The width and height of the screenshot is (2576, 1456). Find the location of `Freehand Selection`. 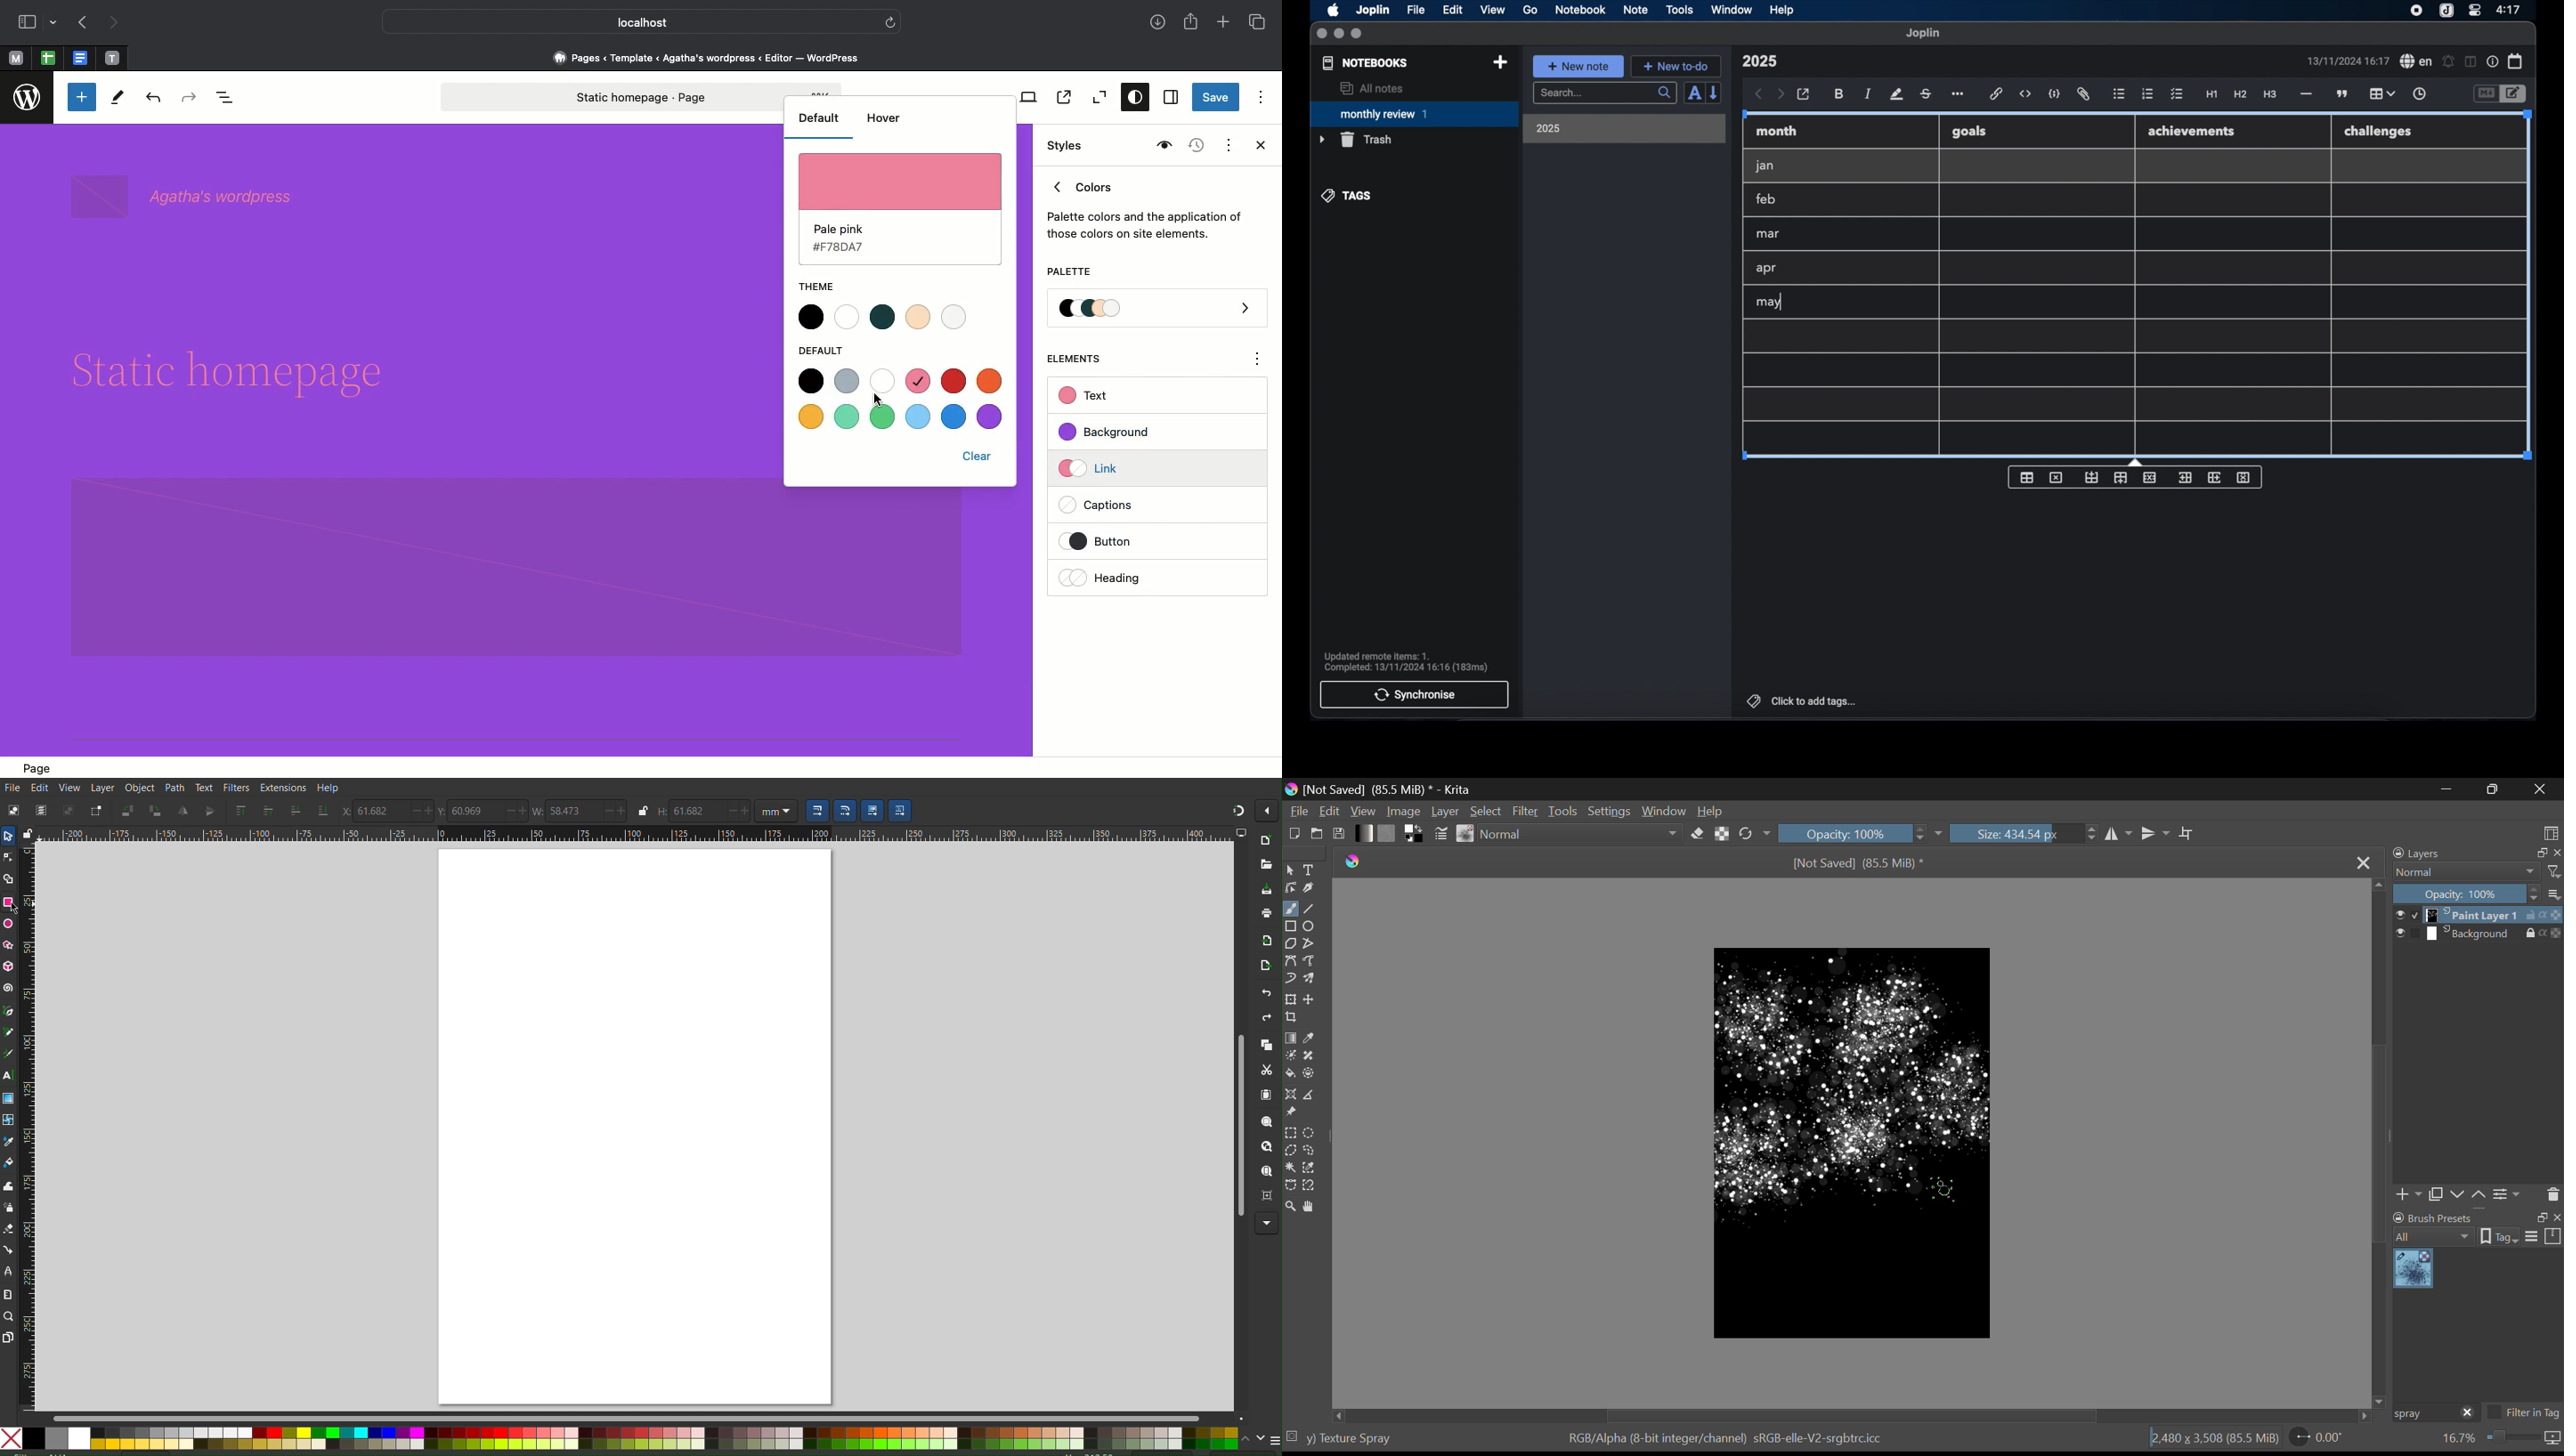

Freehand Selection is located at coordinates (1310, 1150).